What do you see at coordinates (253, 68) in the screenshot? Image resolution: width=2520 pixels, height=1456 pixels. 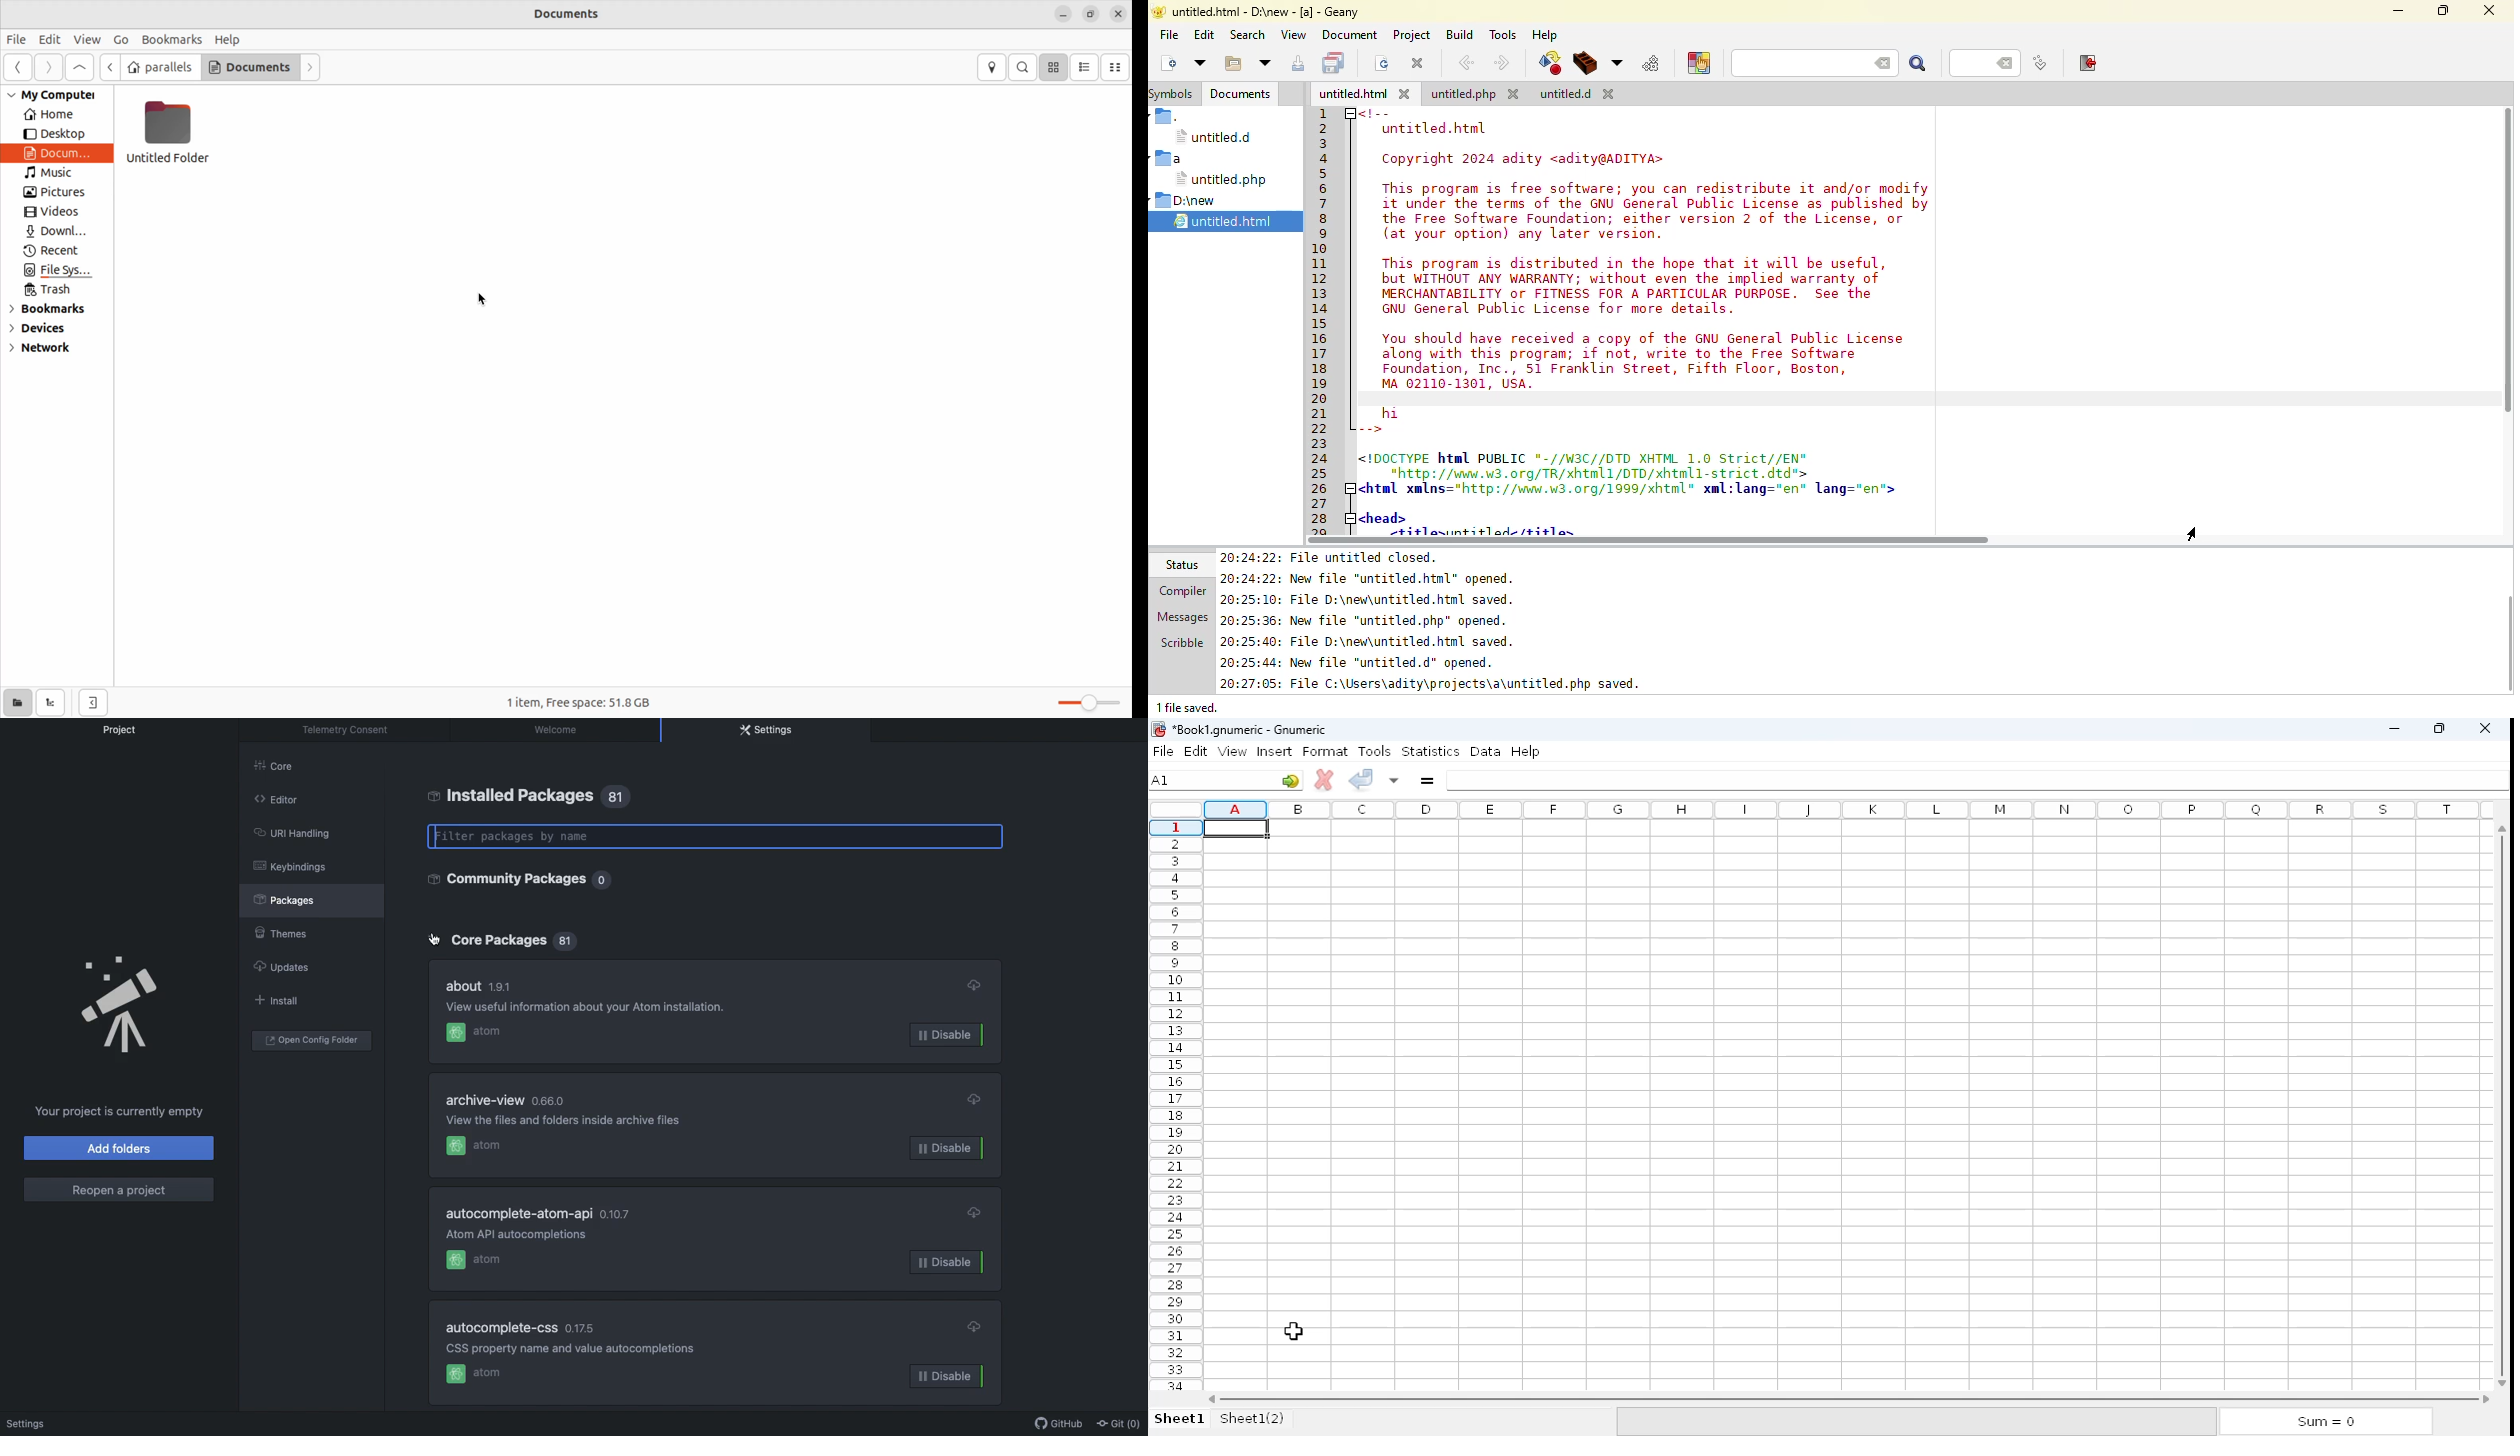 I see `Documents` at bounding box center [253, 68].